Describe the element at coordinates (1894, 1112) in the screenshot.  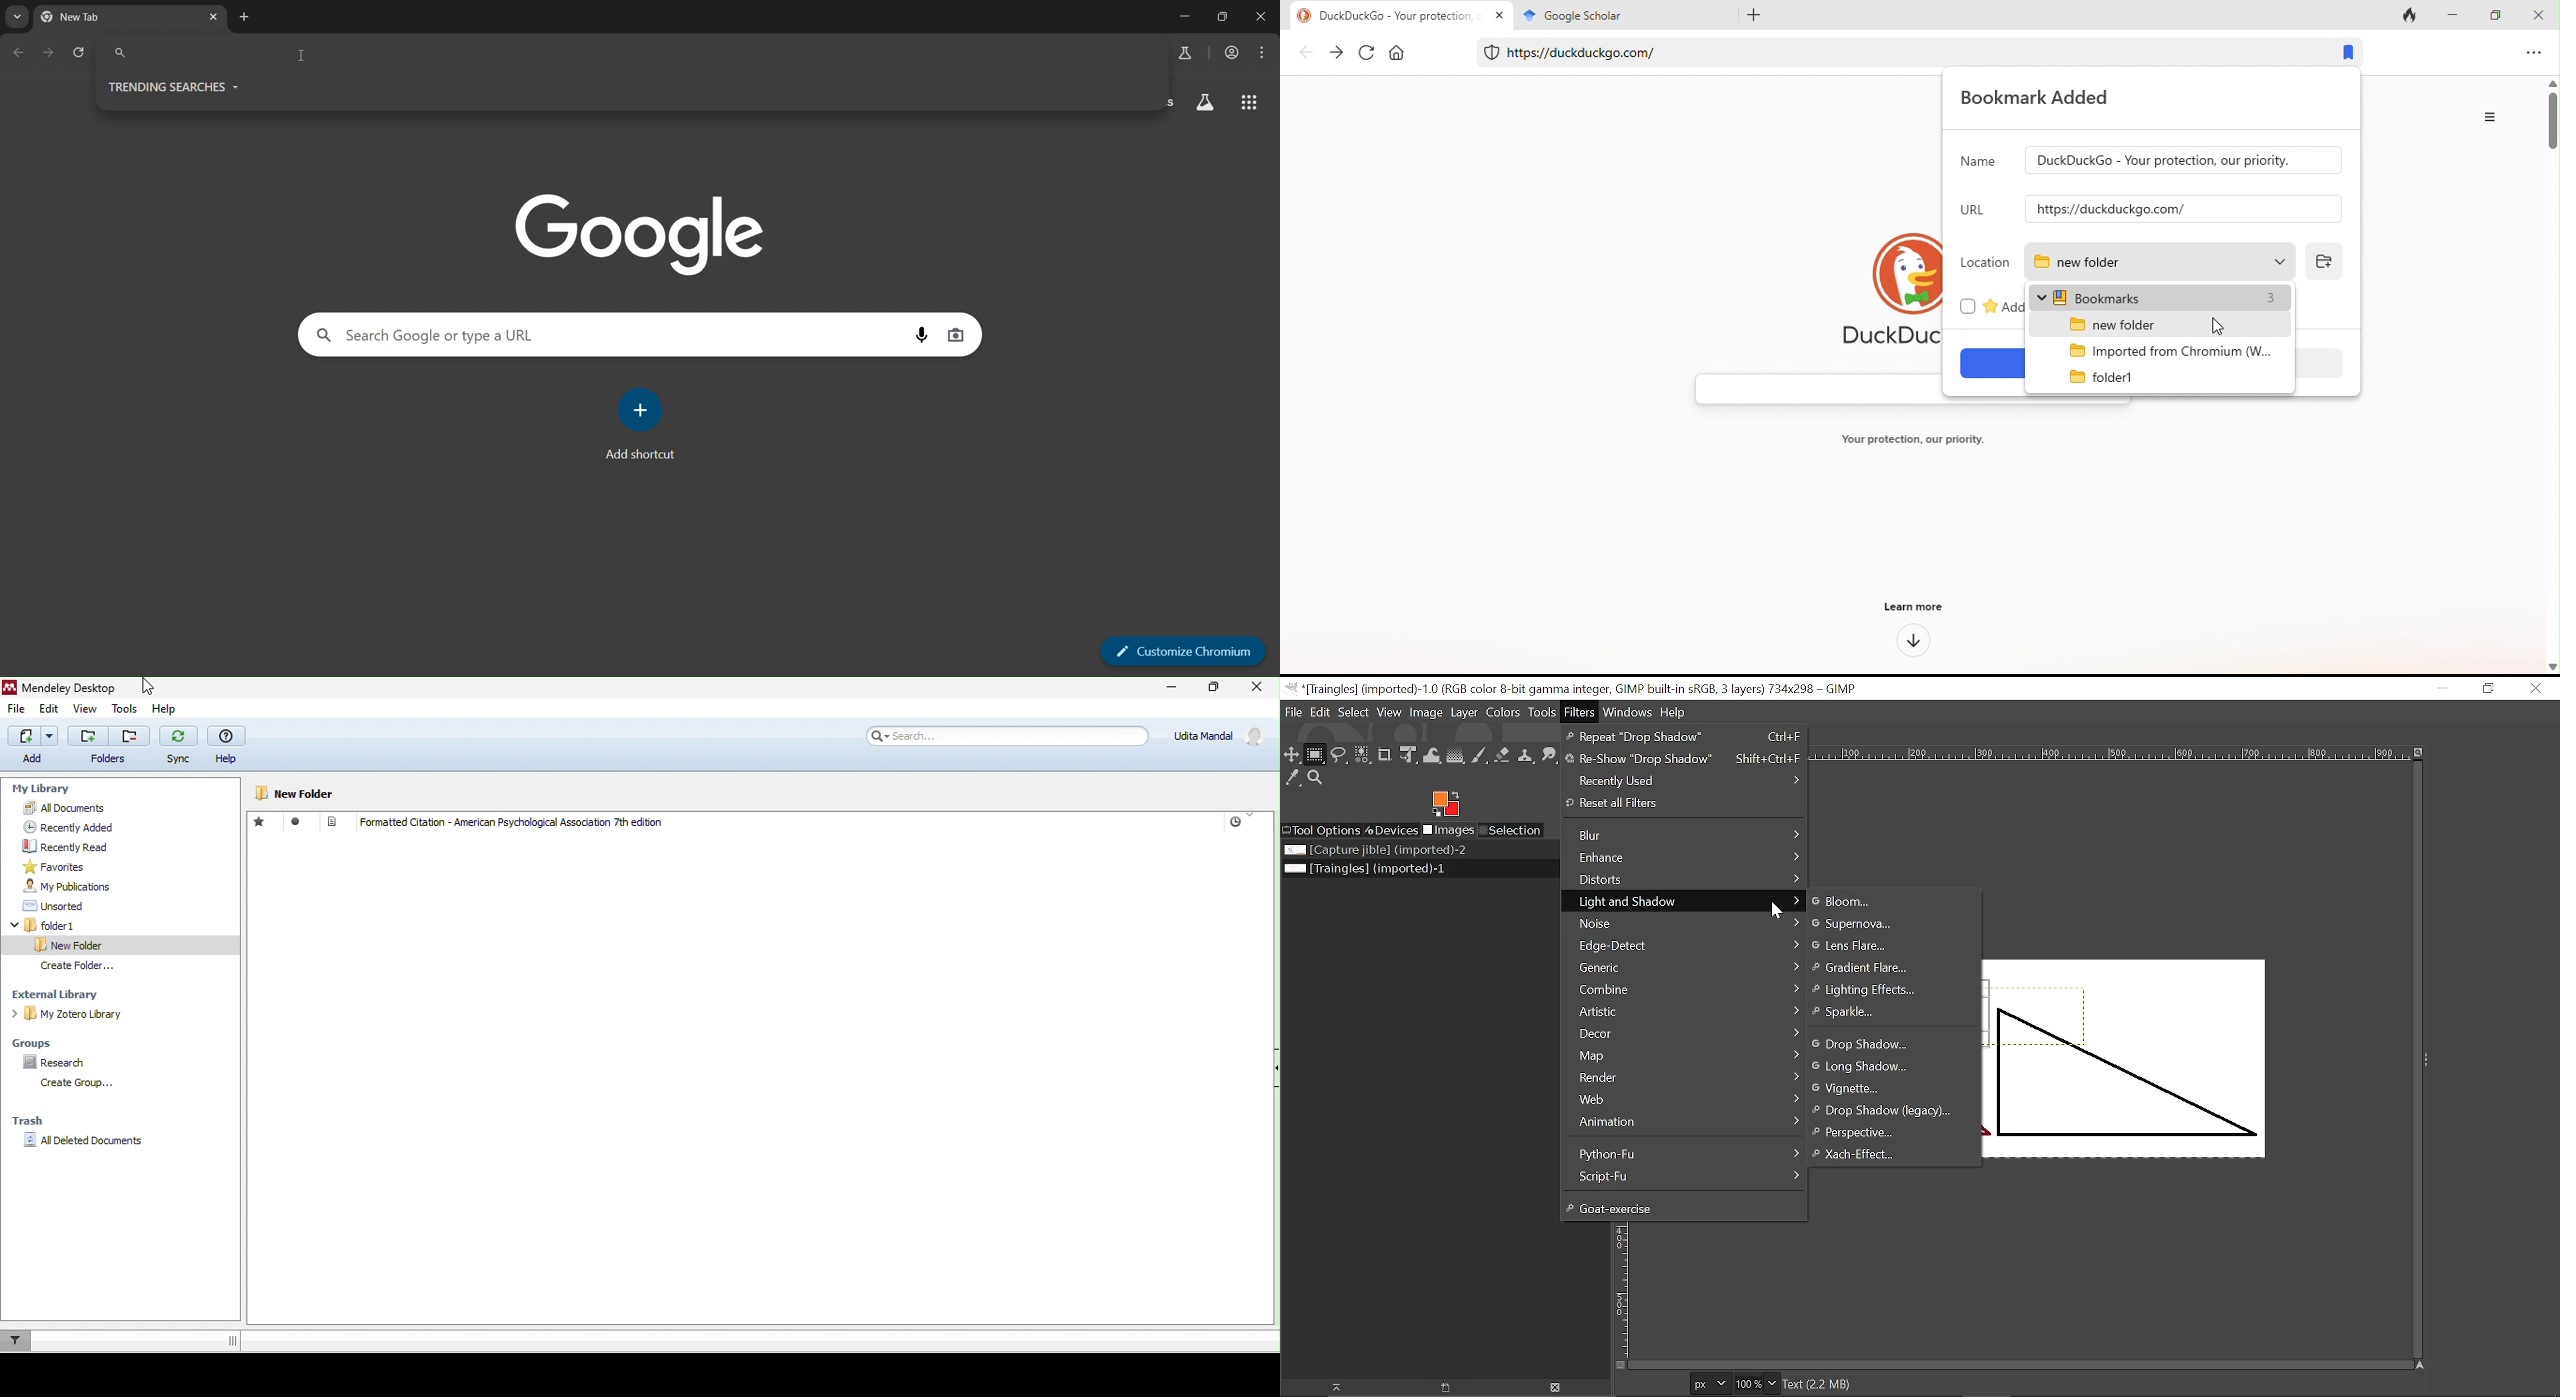
I see `Drop shadow (legacy)` at that location.